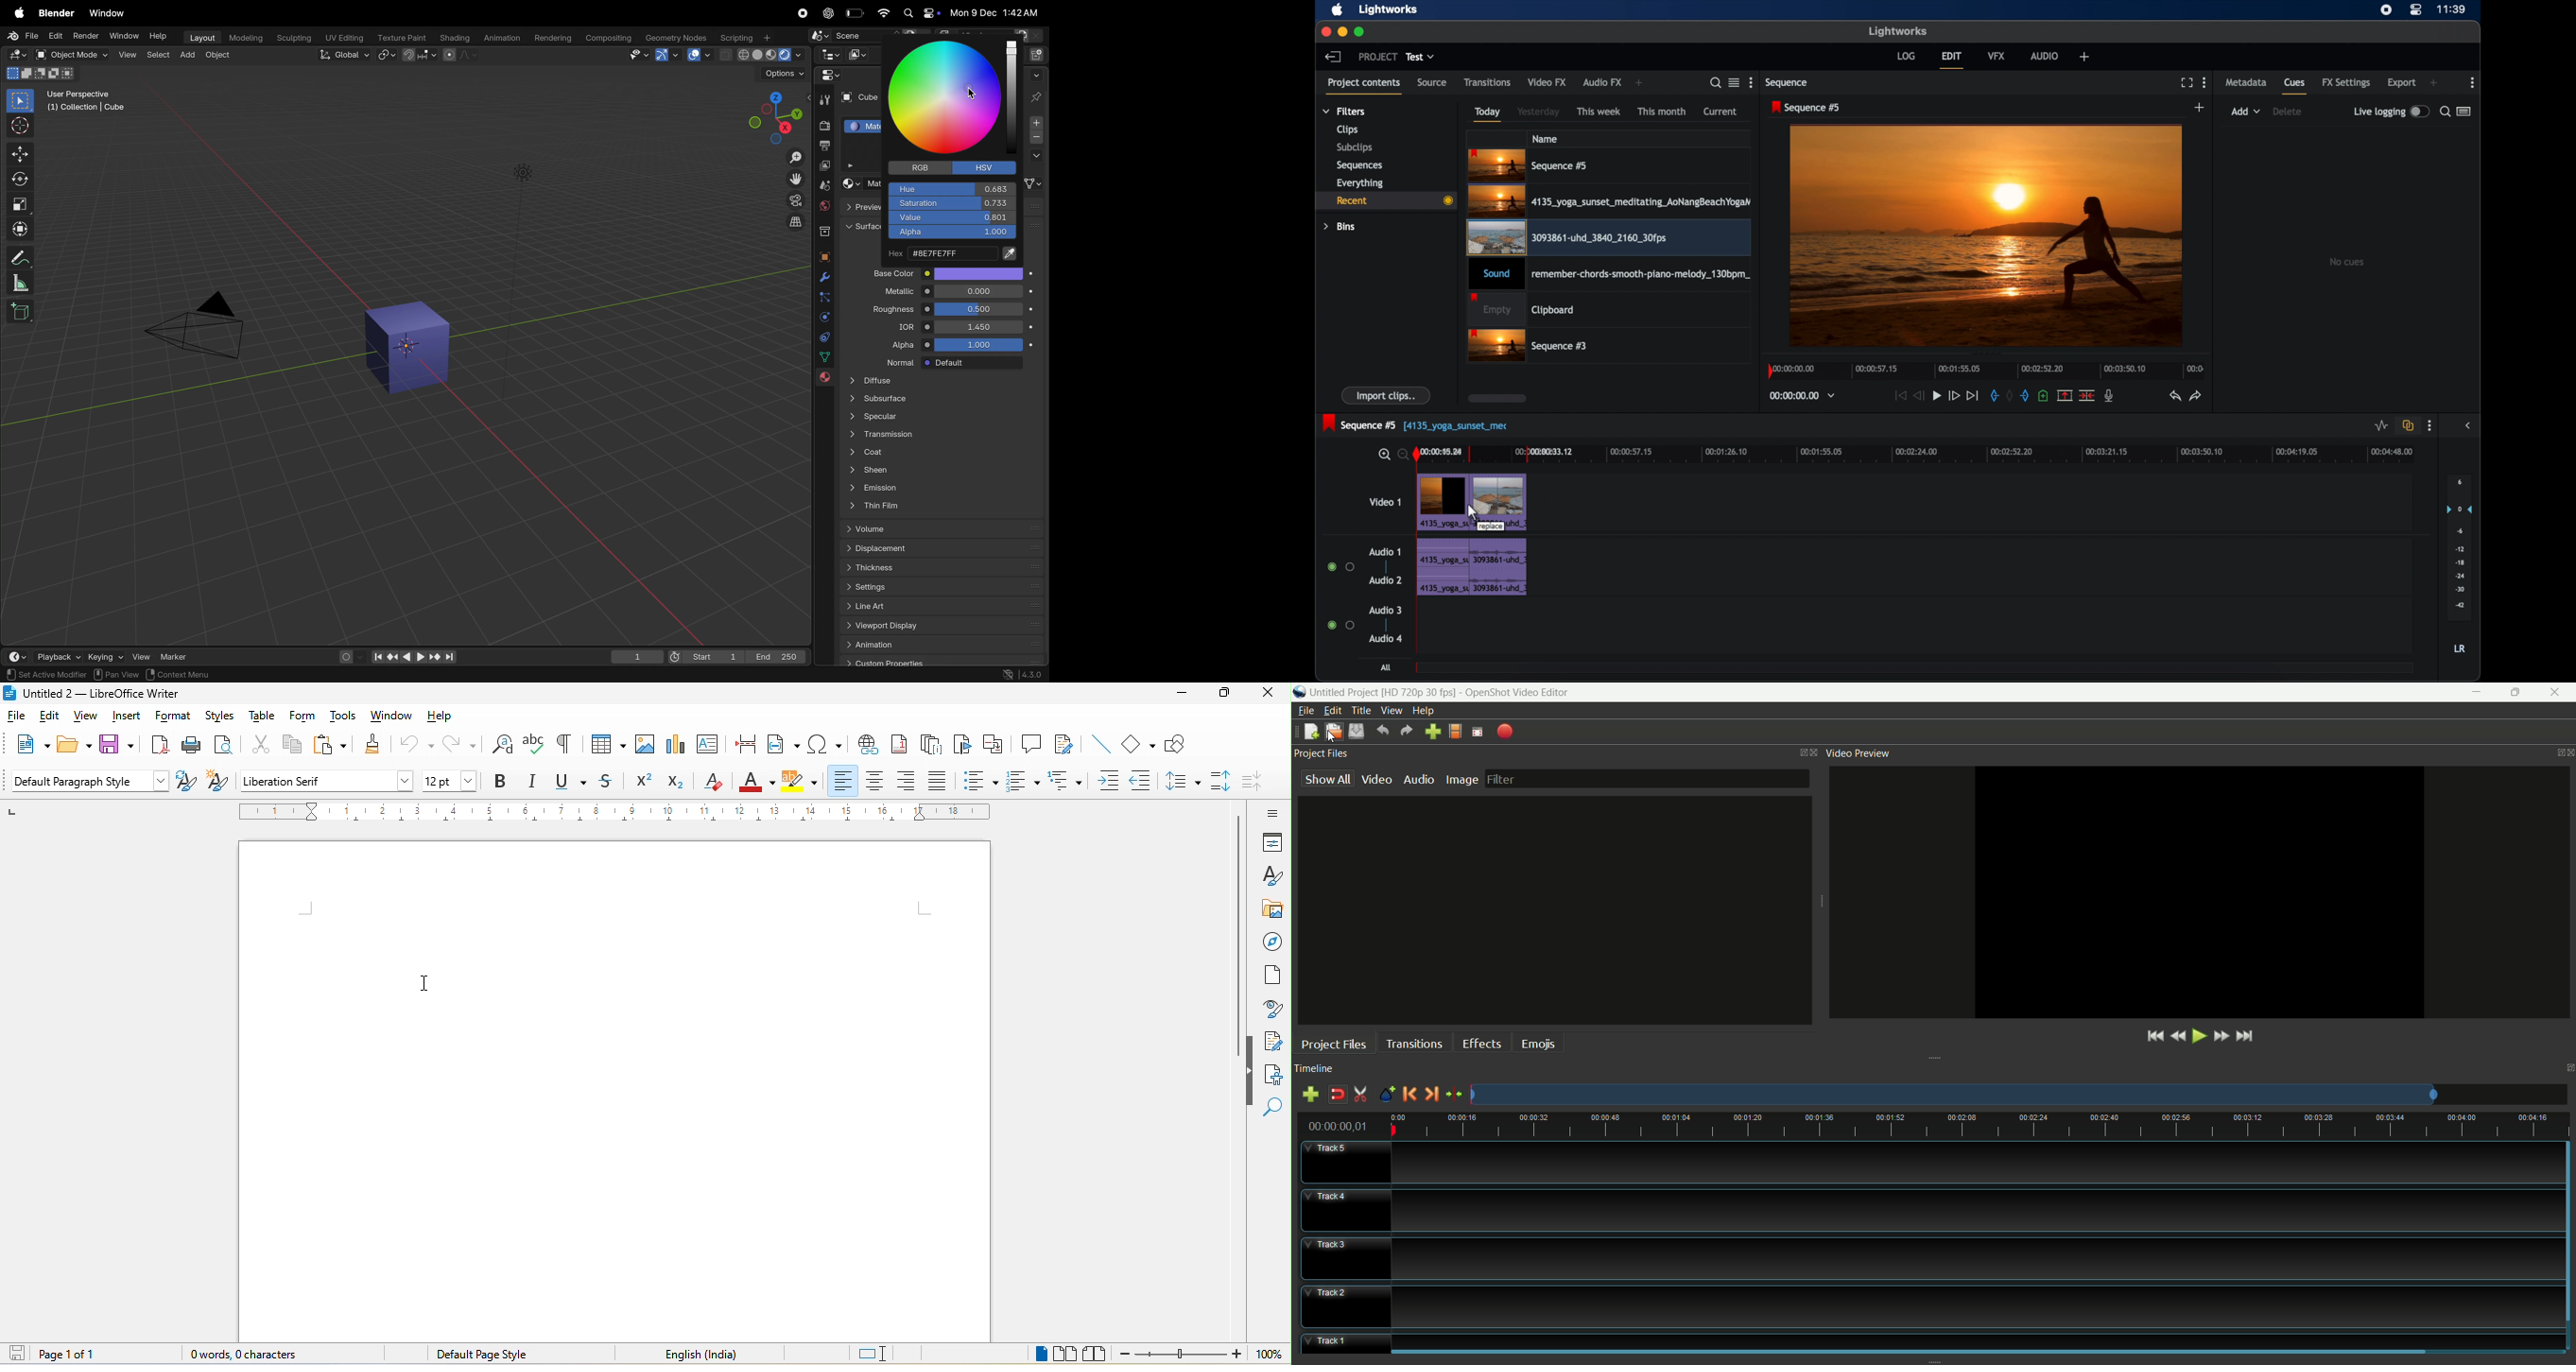 This screenshot has height=1372, width=2576. I want to click on form, so click(304, 717).